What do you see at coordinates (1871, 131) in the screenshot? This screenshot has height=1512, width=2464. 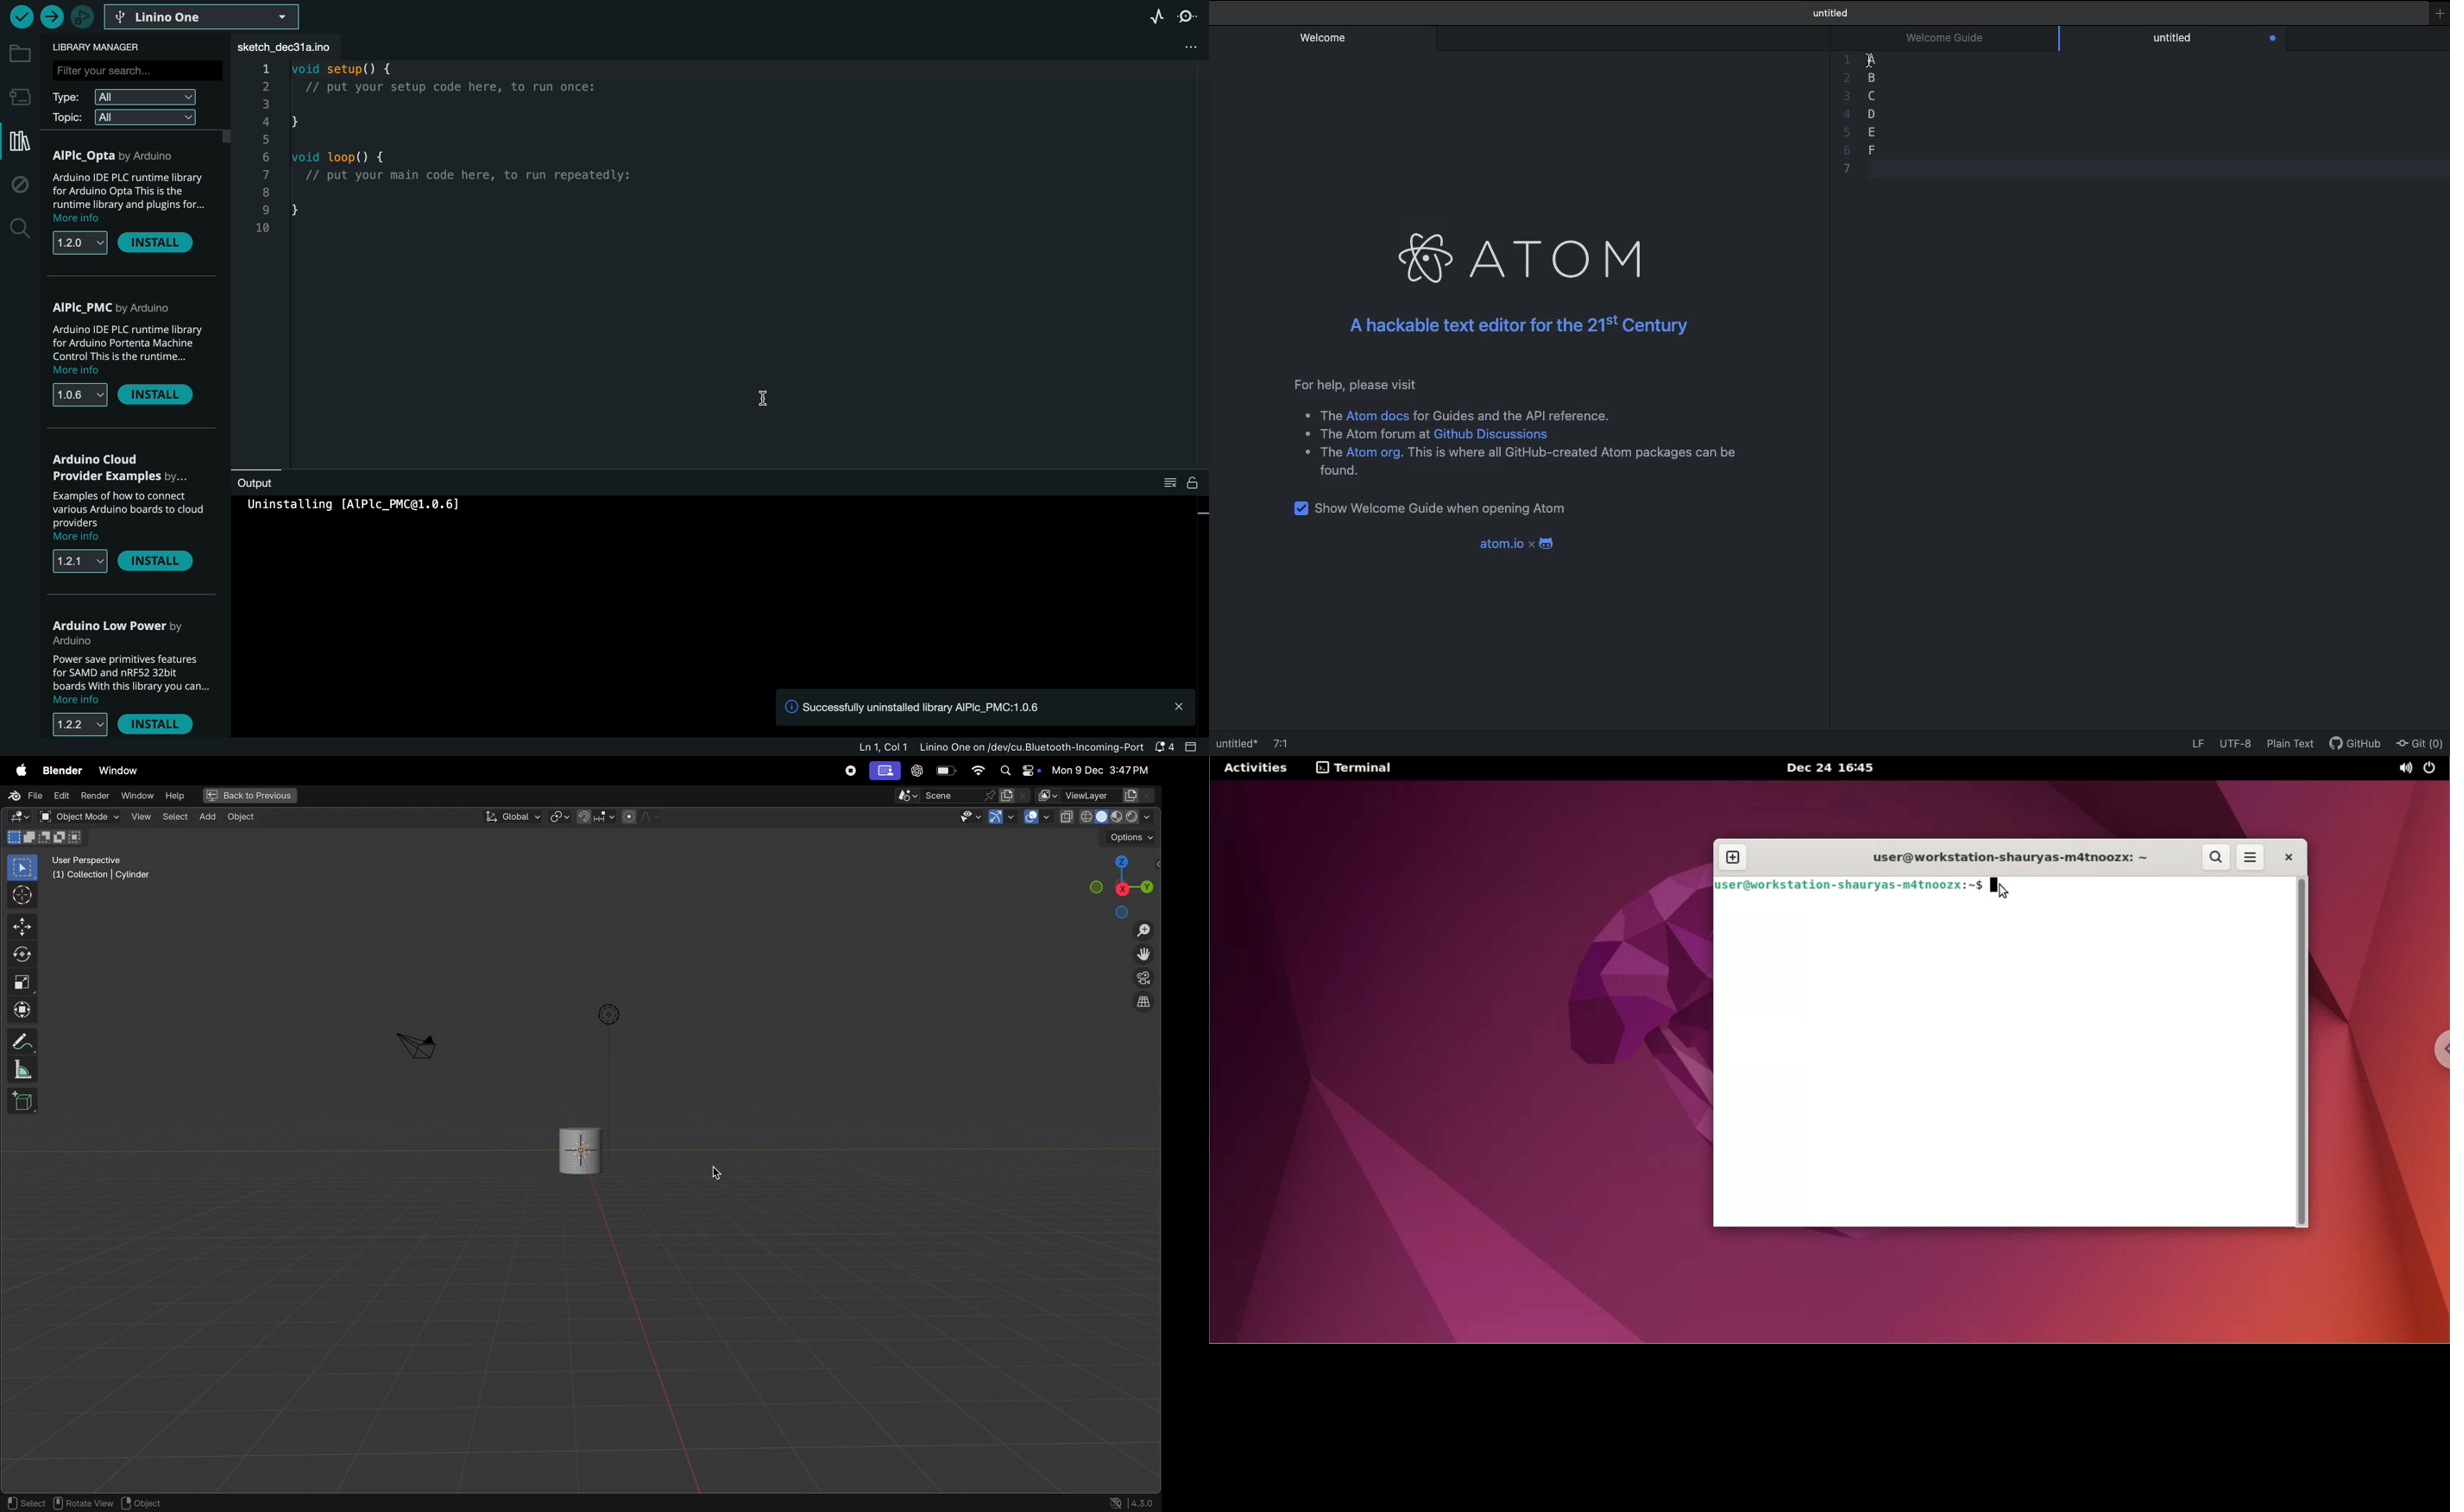 I see `e` at bounding box center [1871, 131].